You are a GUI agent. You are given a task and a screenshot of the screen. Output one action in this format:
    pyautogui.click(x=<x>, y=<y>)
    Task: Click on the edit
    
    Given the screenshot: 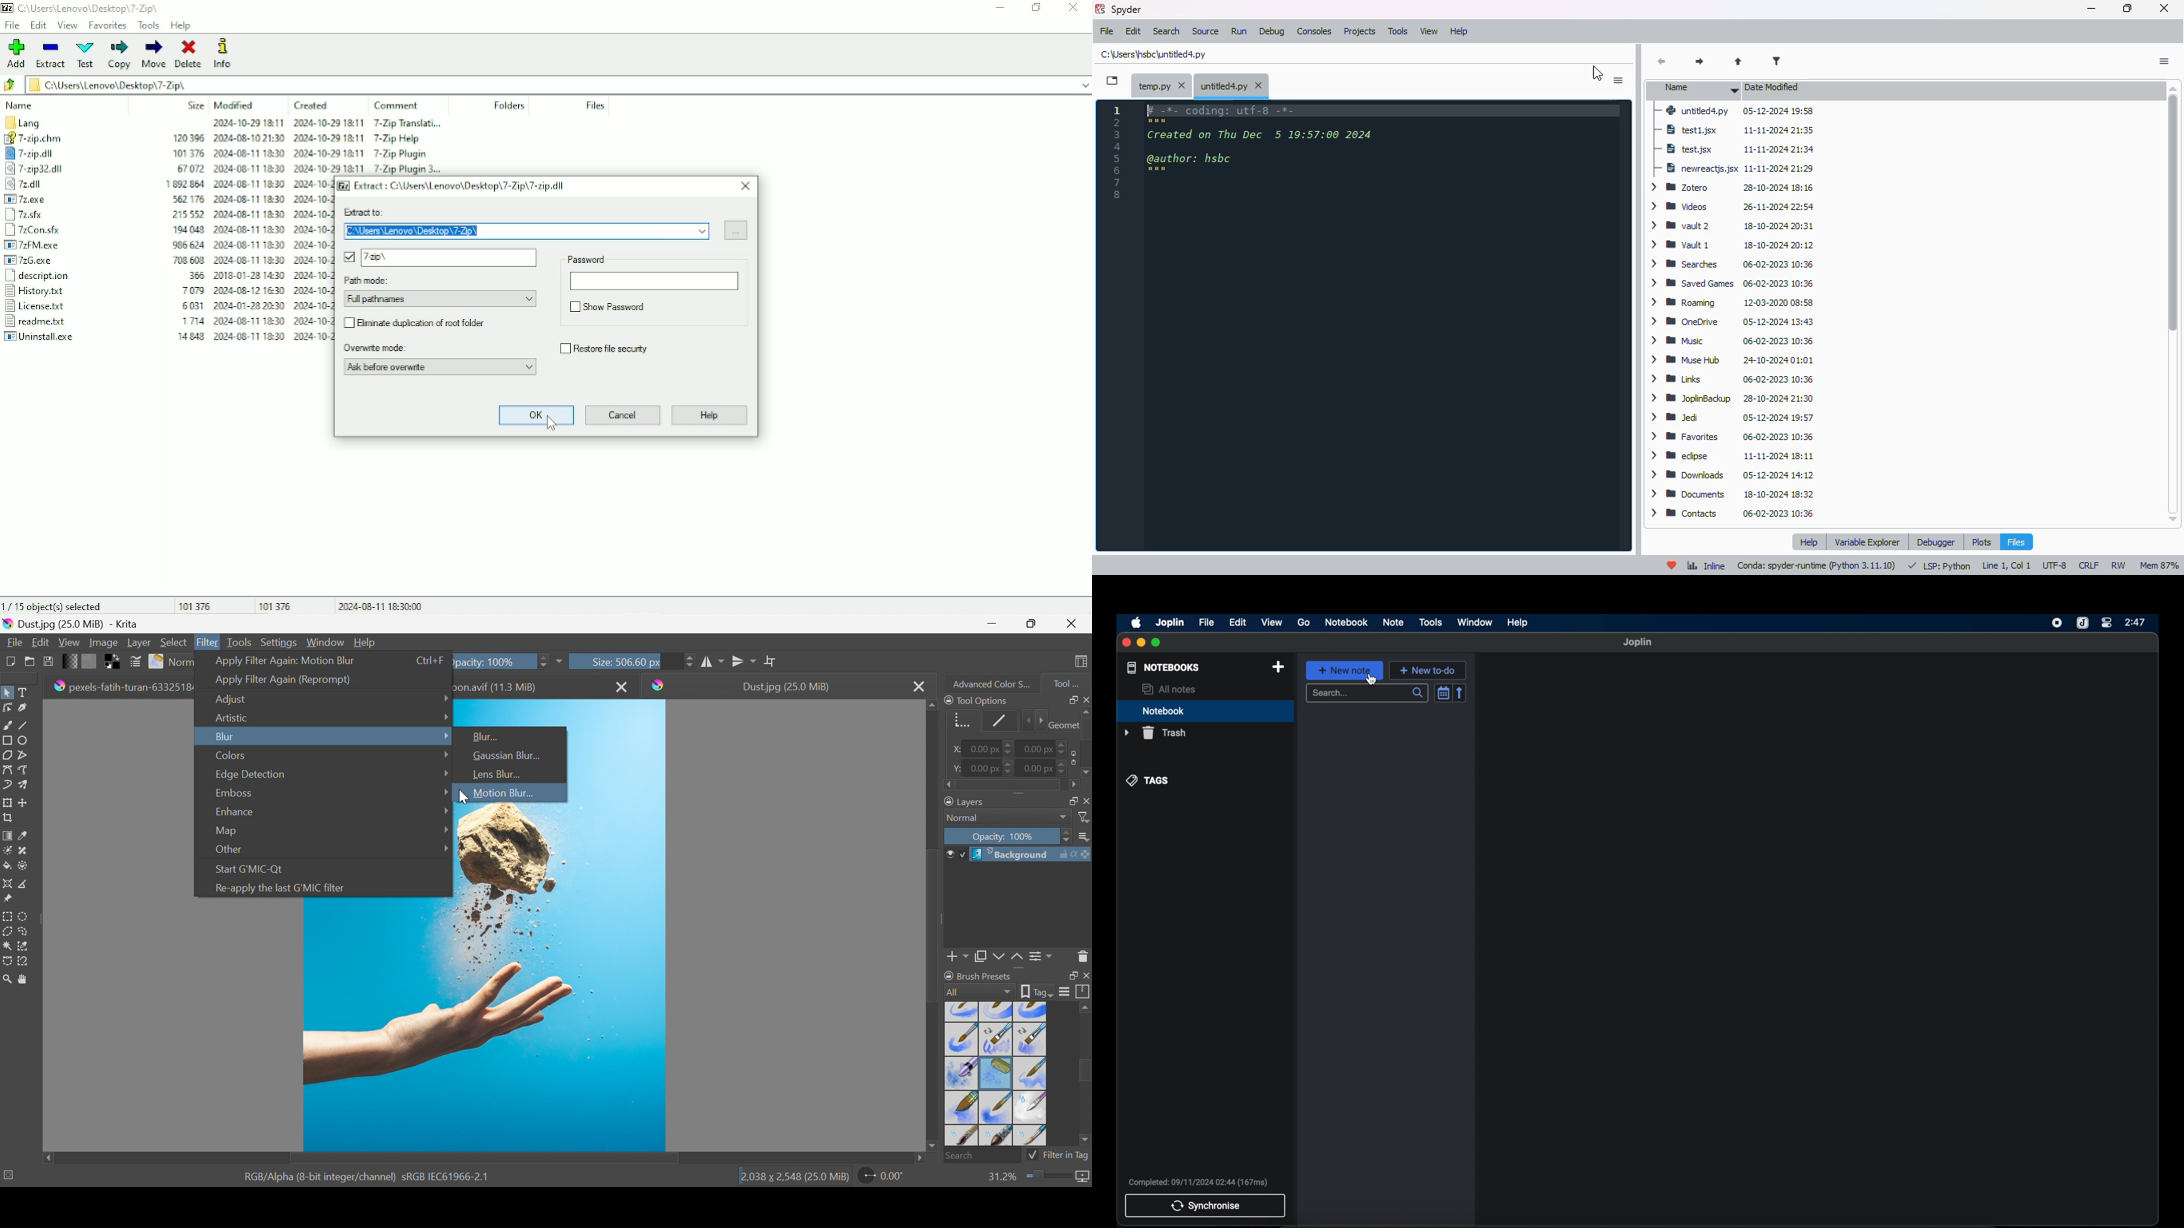 What is the action you would take?
    pyautogui.click(x=1134, y=31)
    